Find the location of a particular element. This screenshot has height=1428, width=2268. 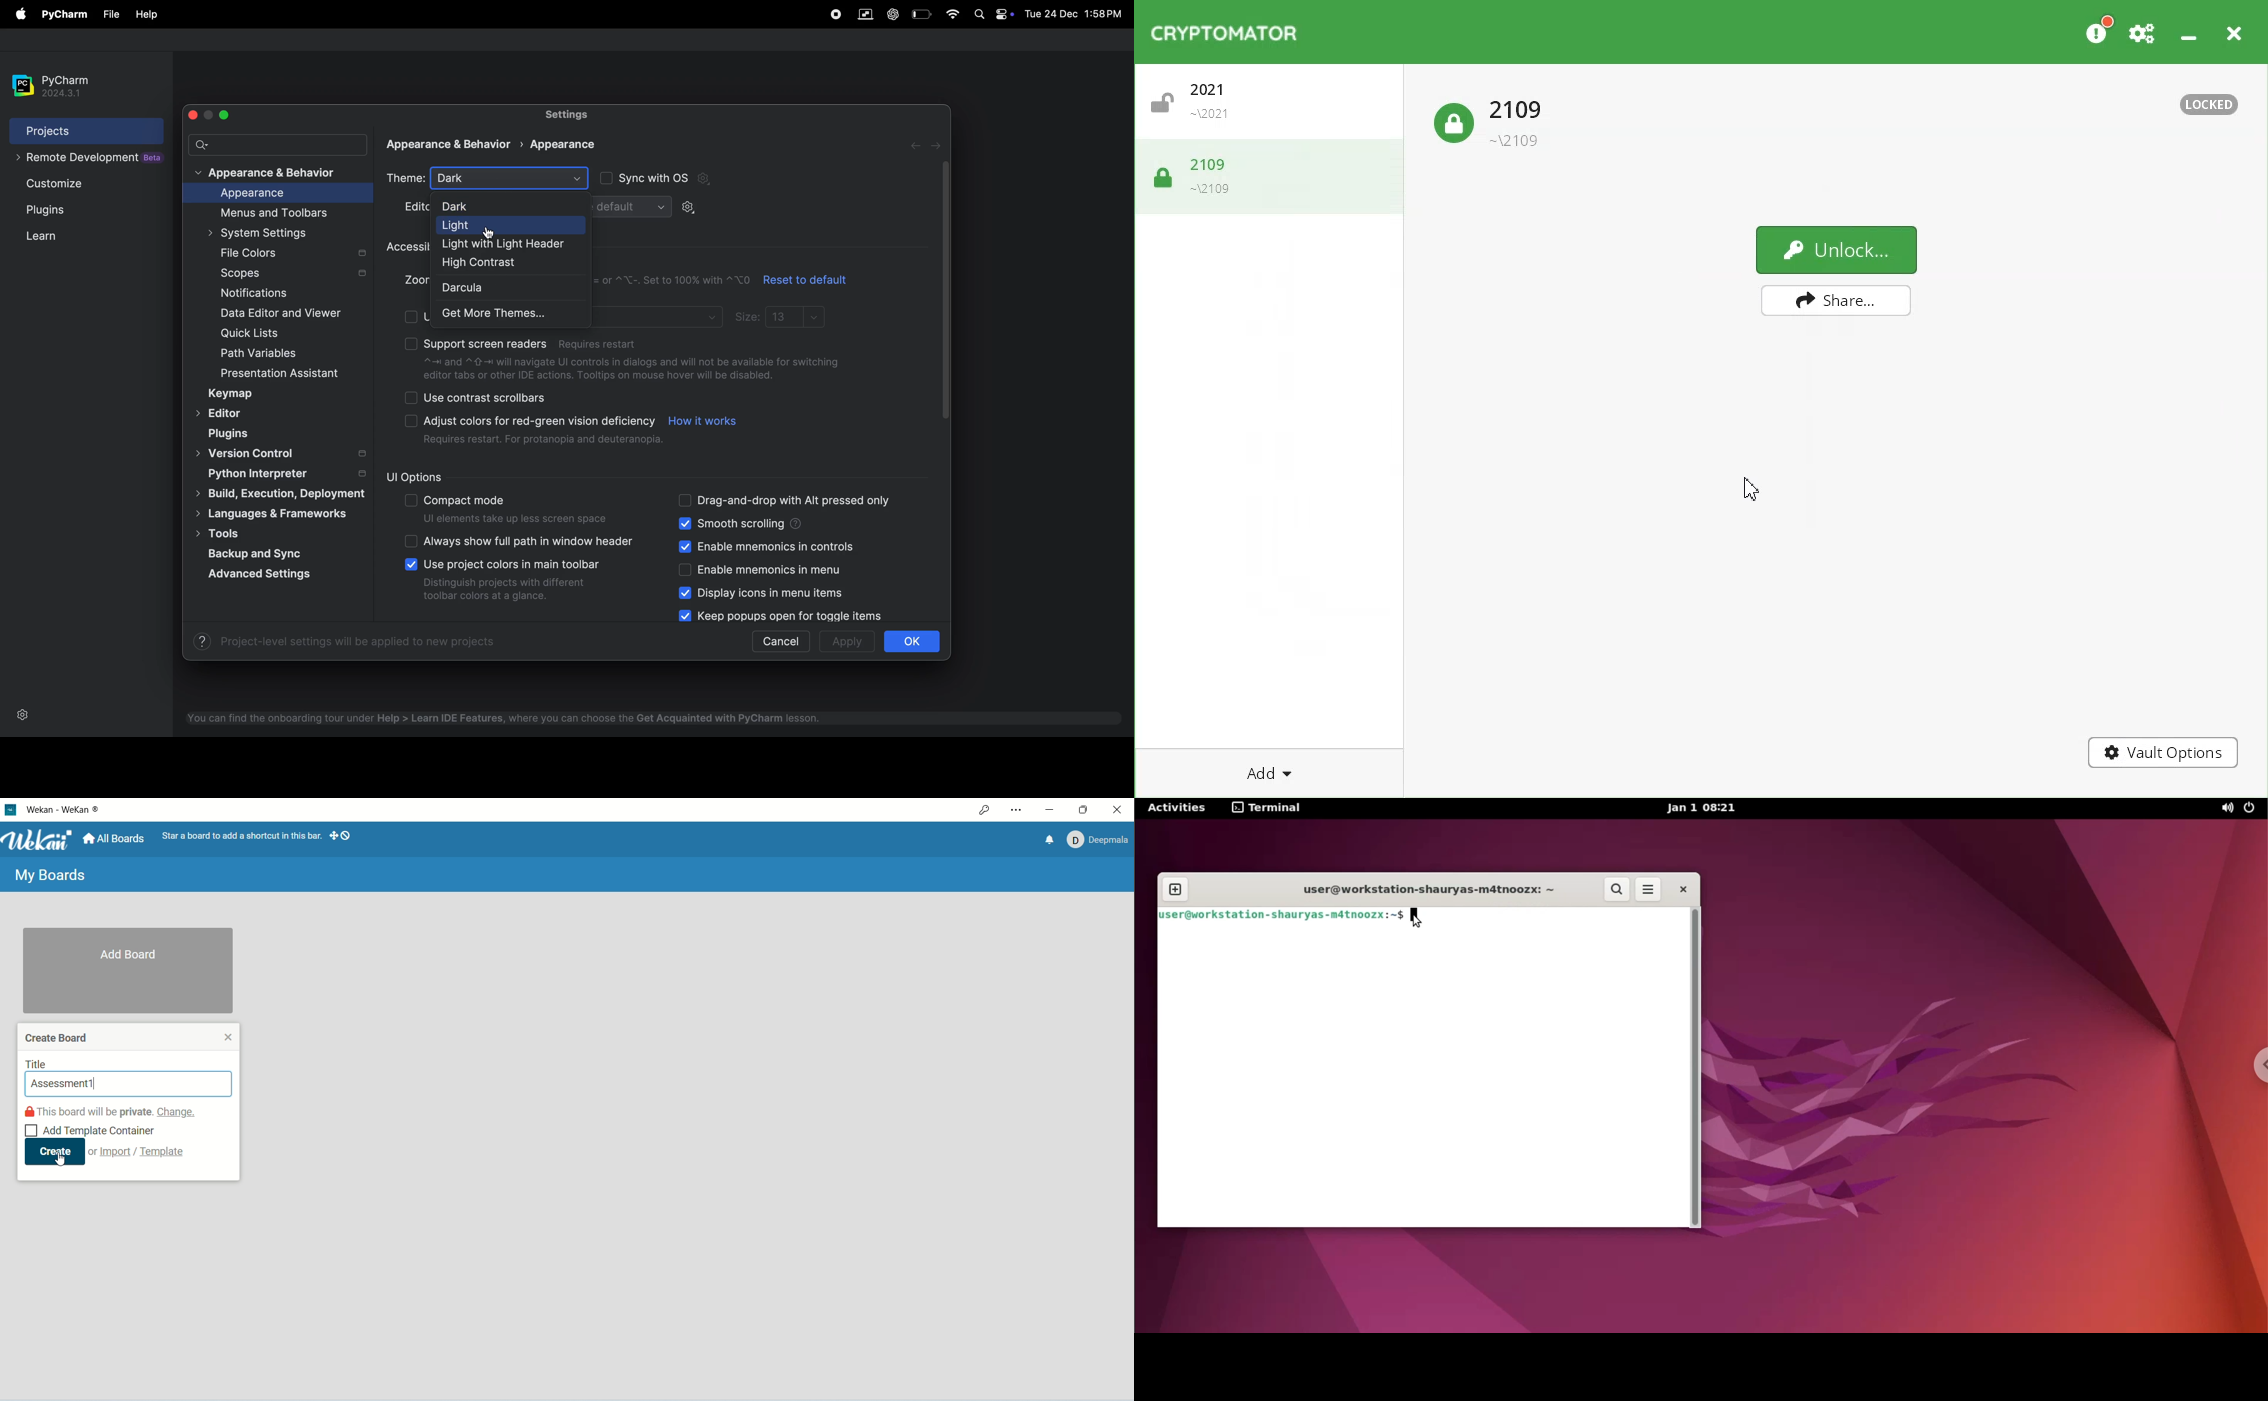

notifications is located at coordinates (259, 294).